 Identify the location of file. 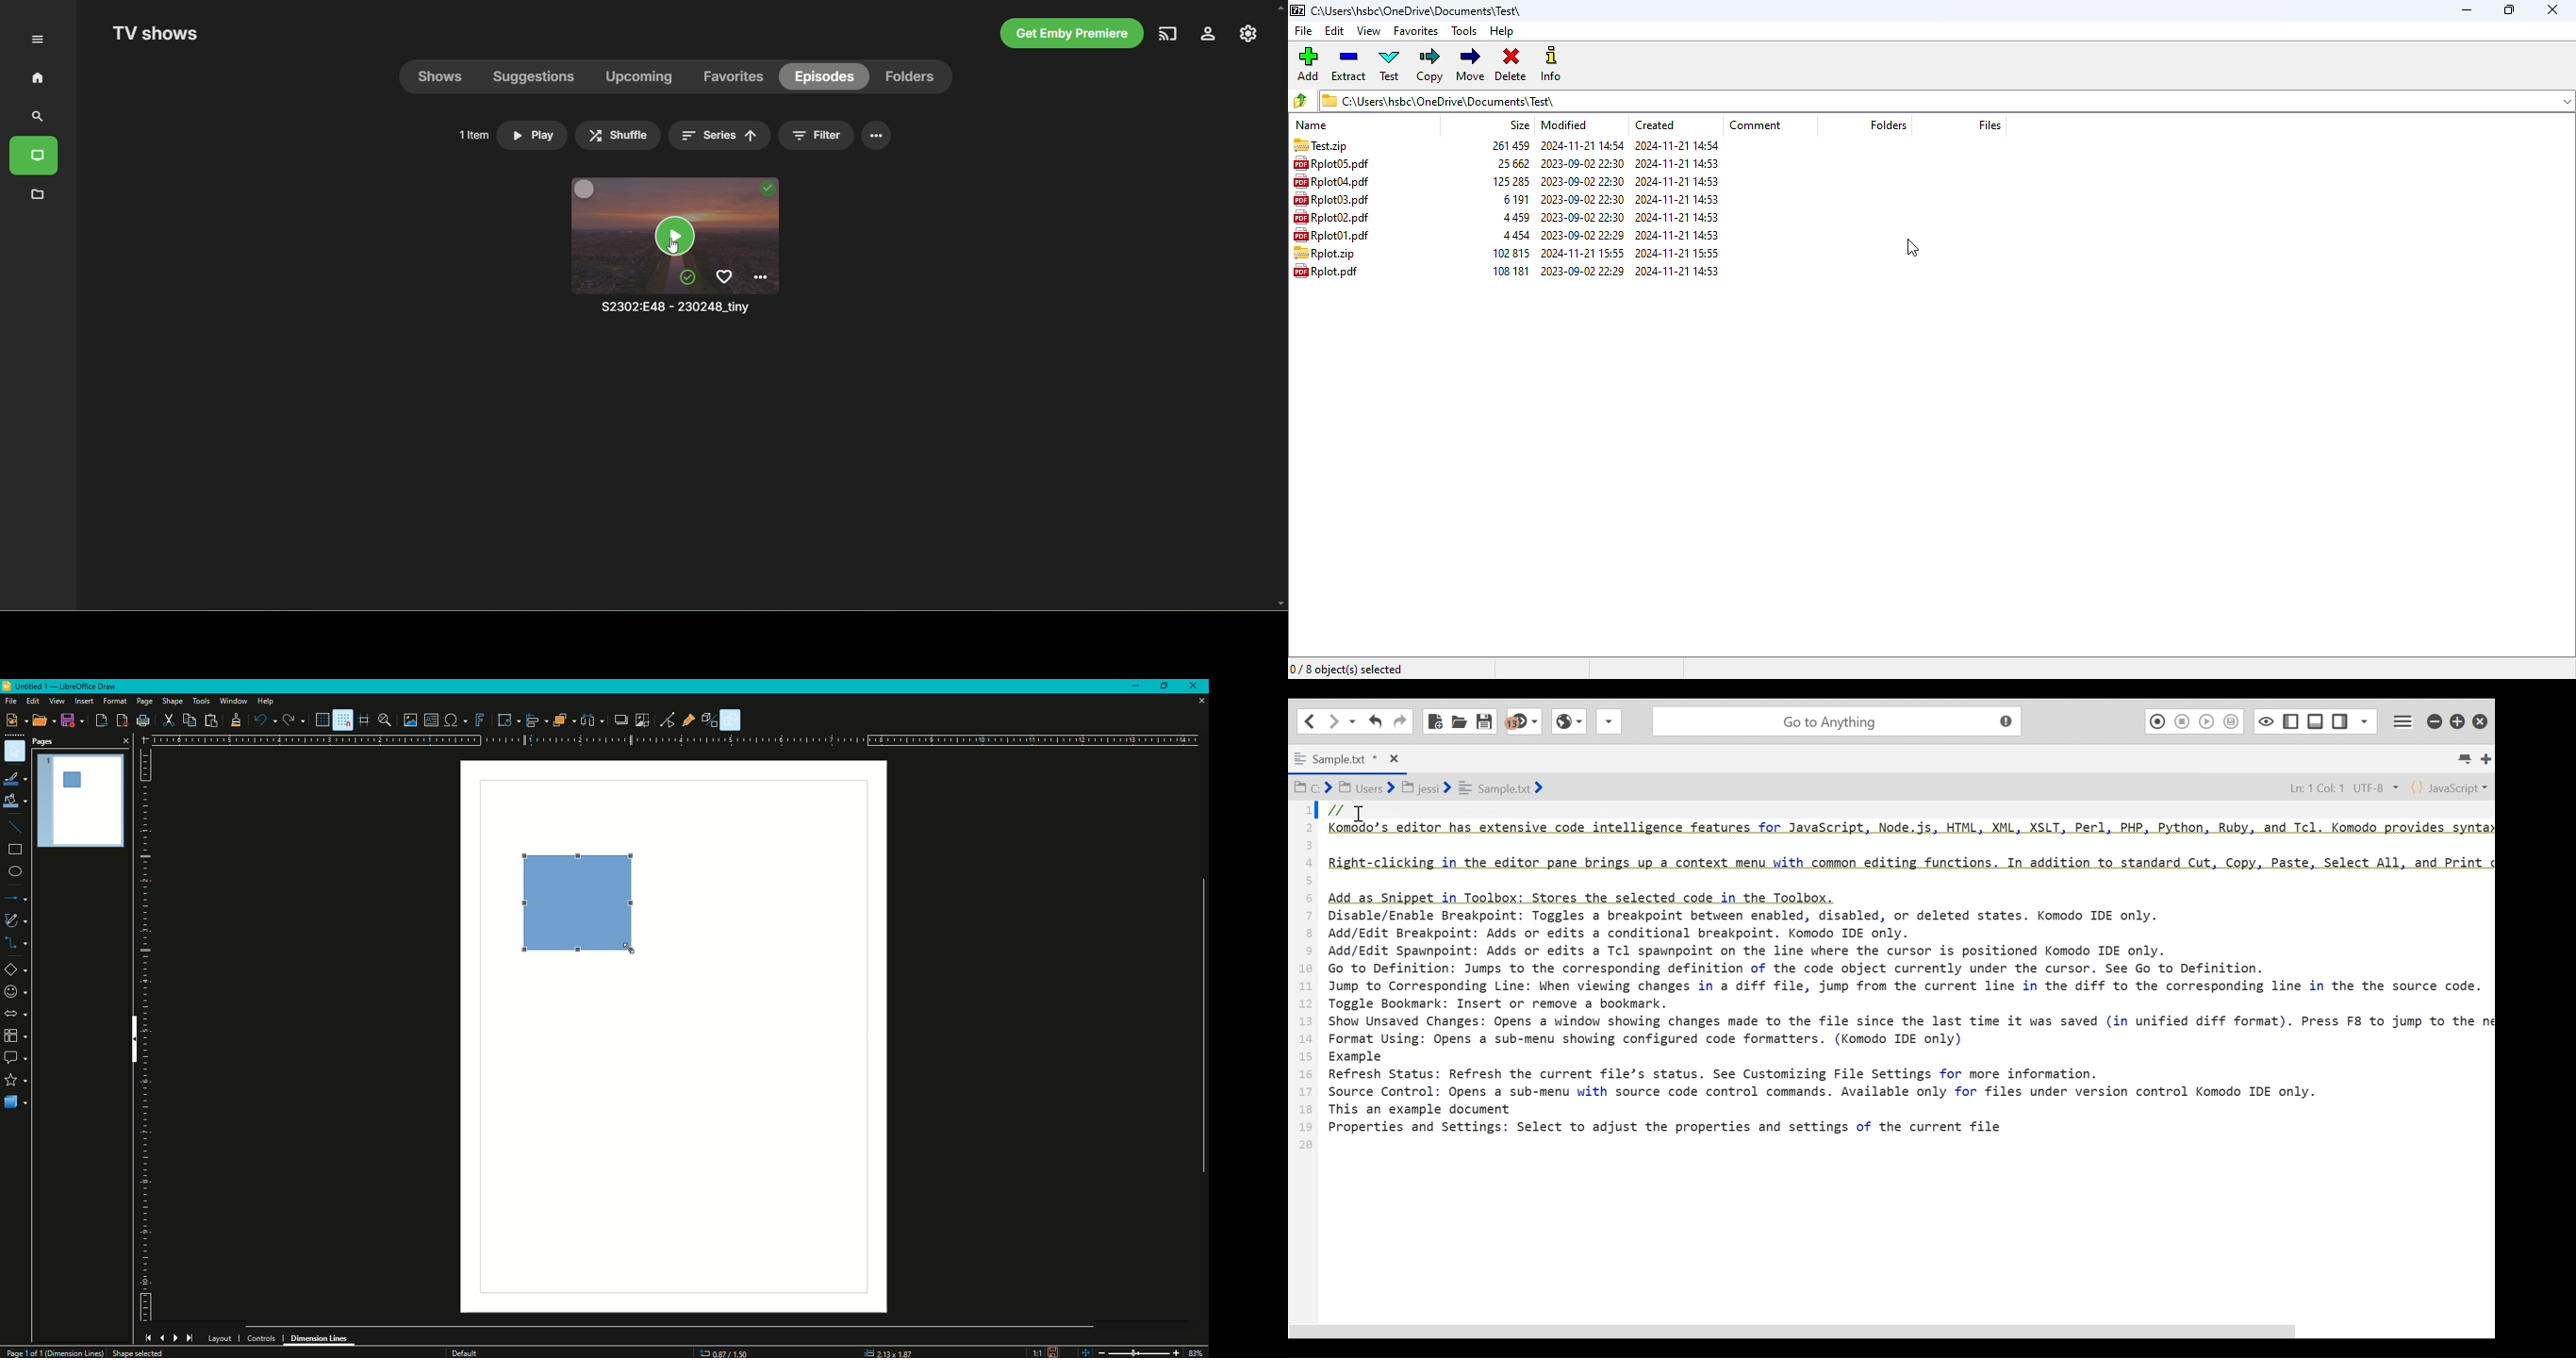
(1305, 31).